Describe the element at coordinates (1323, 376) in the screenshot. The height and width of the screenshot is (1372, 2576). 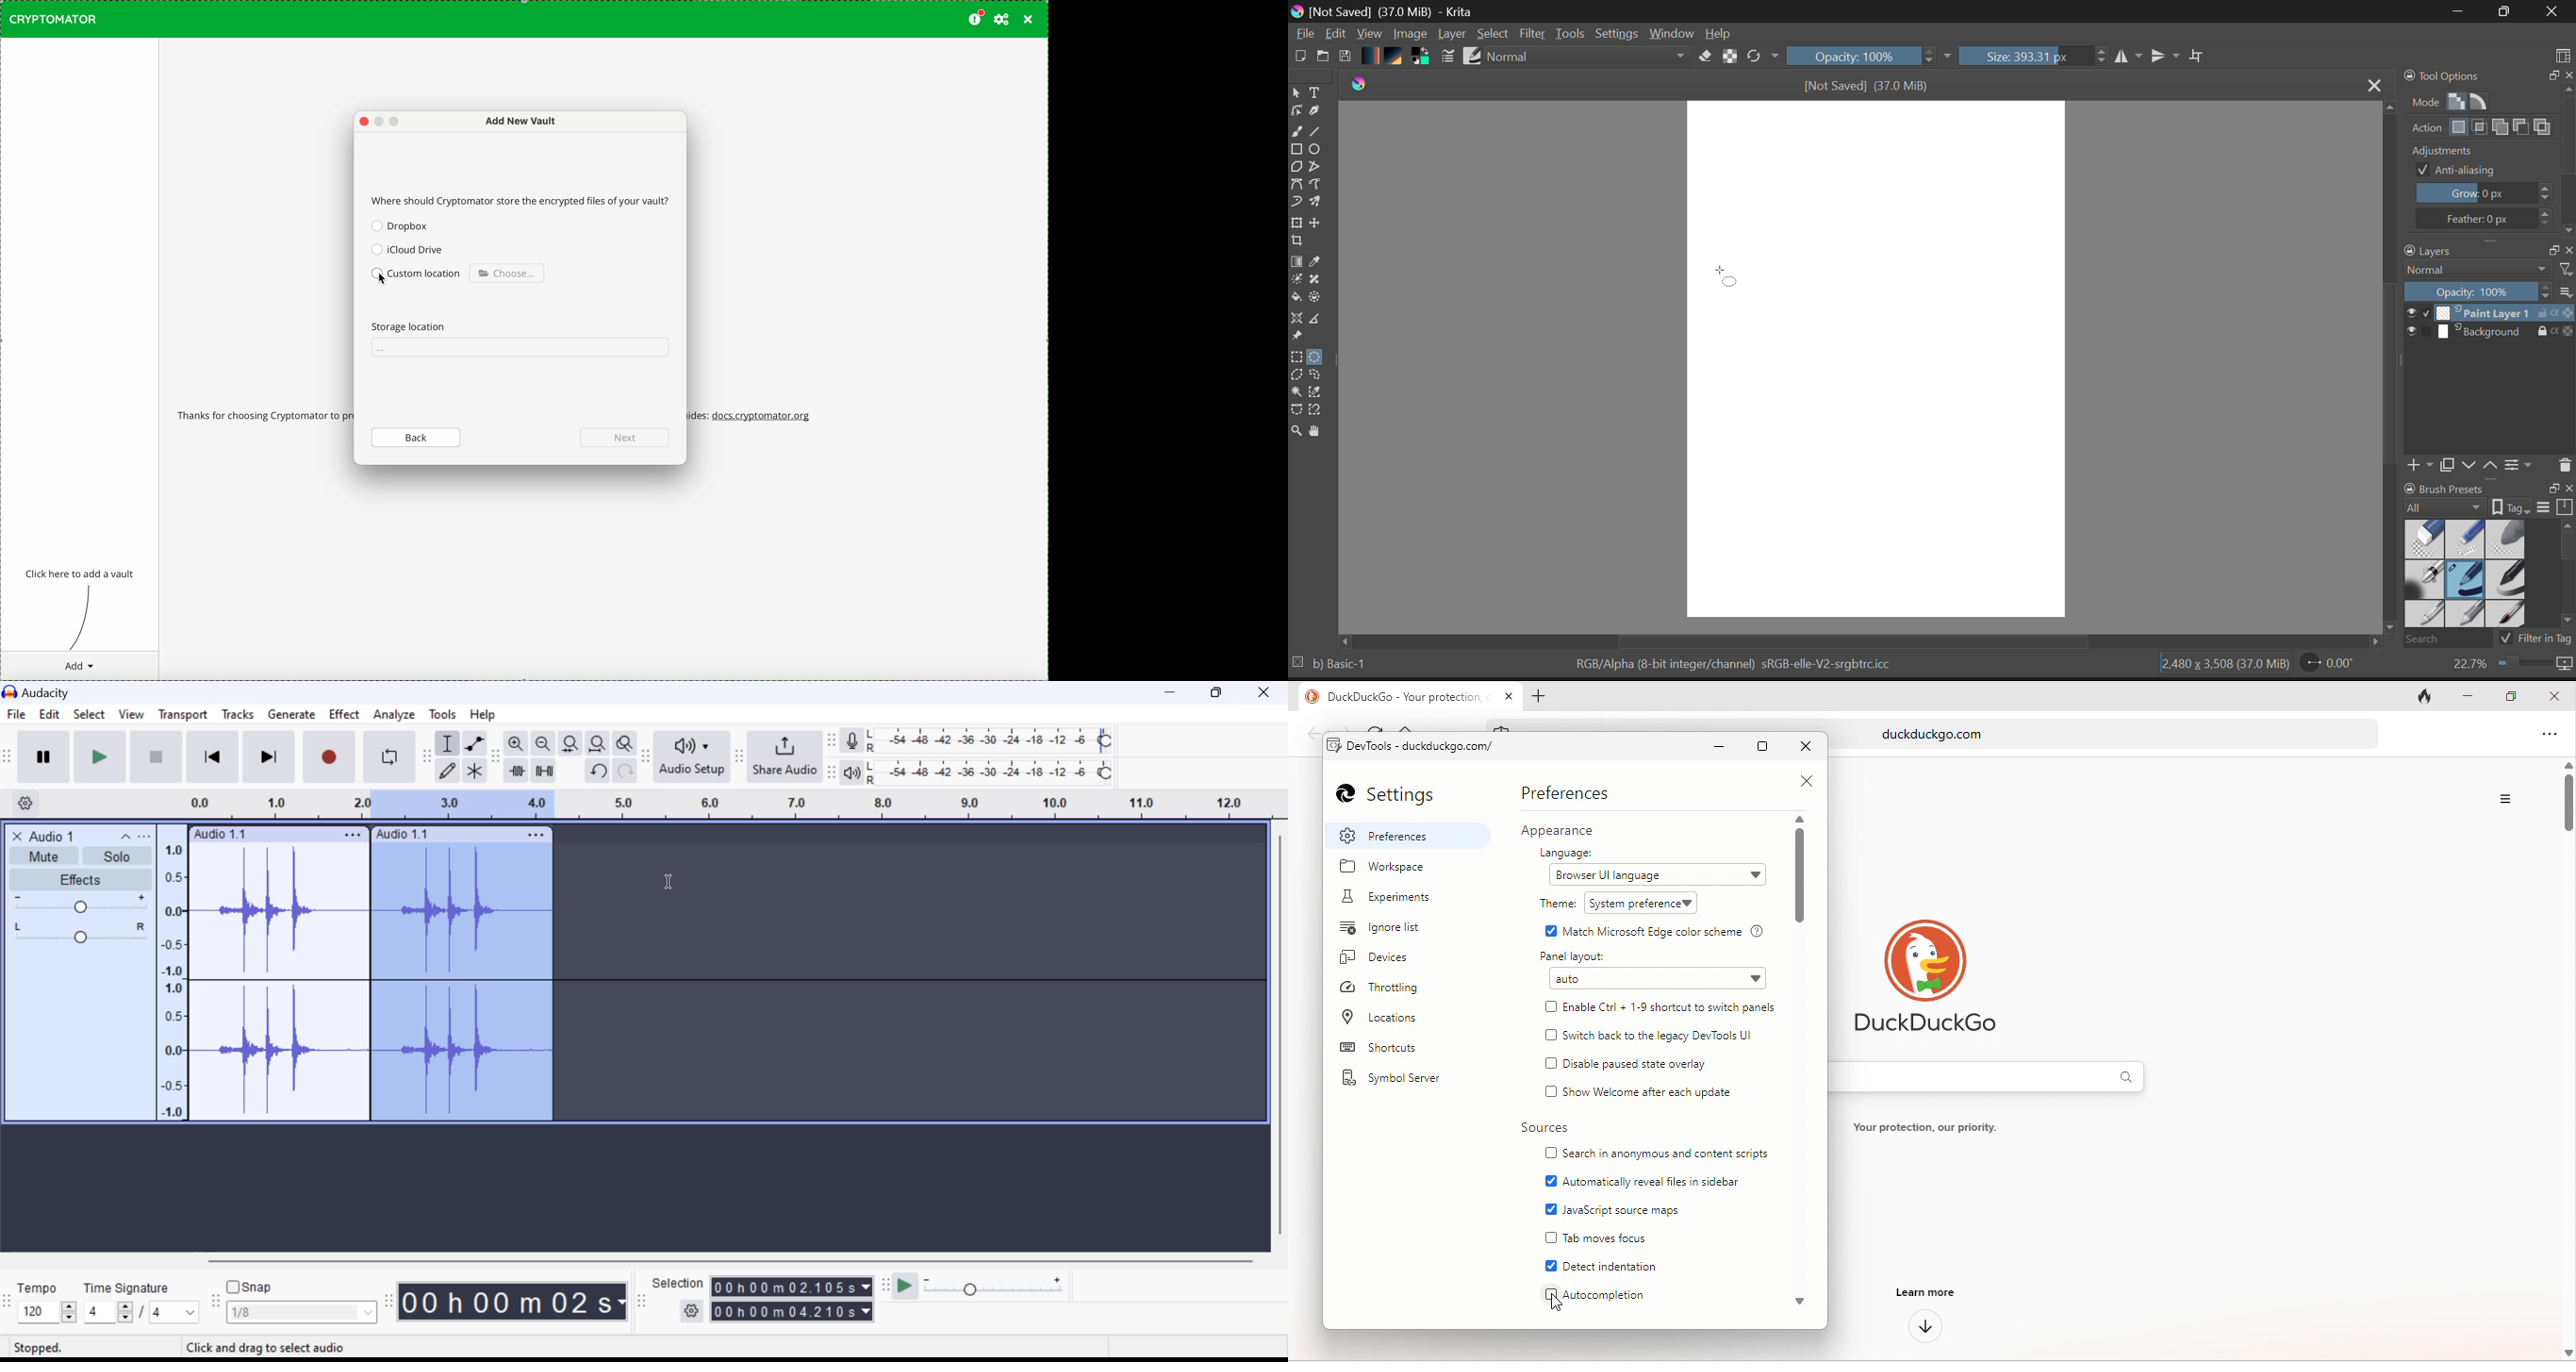
I see `Freehand Selection` at that location.